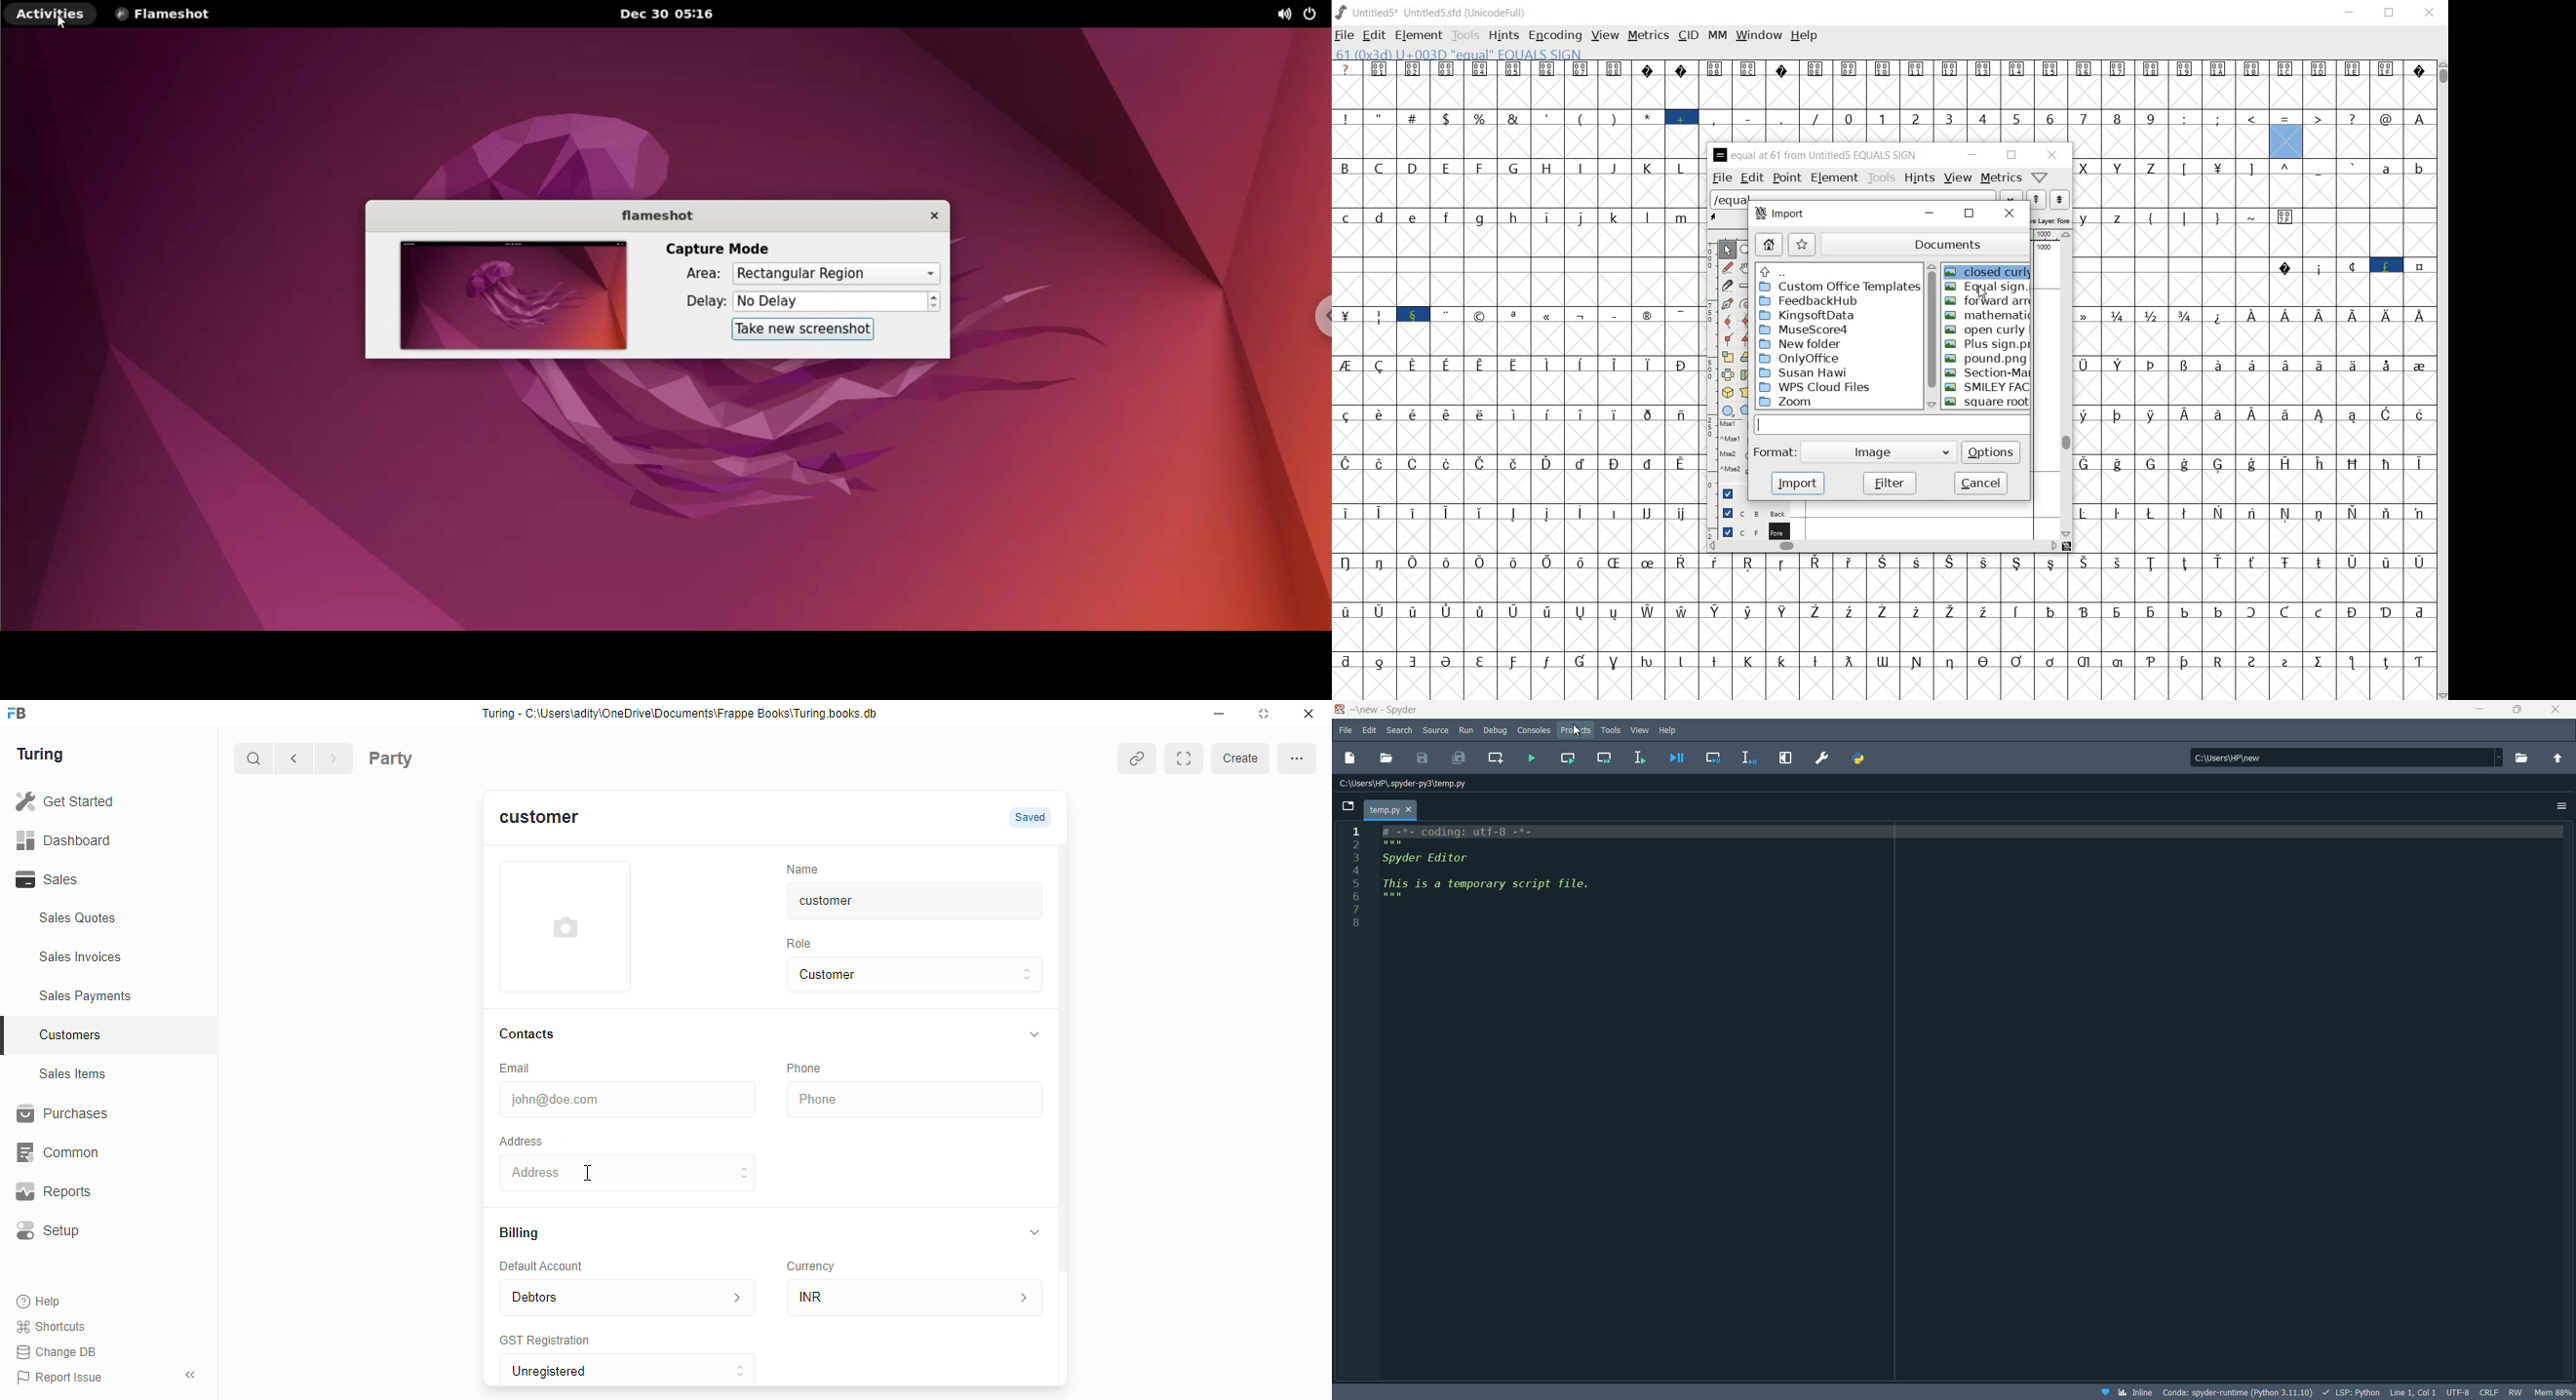 The image size is (2576, 1400). I want to click on ONLYOFFICE, so click(1800, 359).